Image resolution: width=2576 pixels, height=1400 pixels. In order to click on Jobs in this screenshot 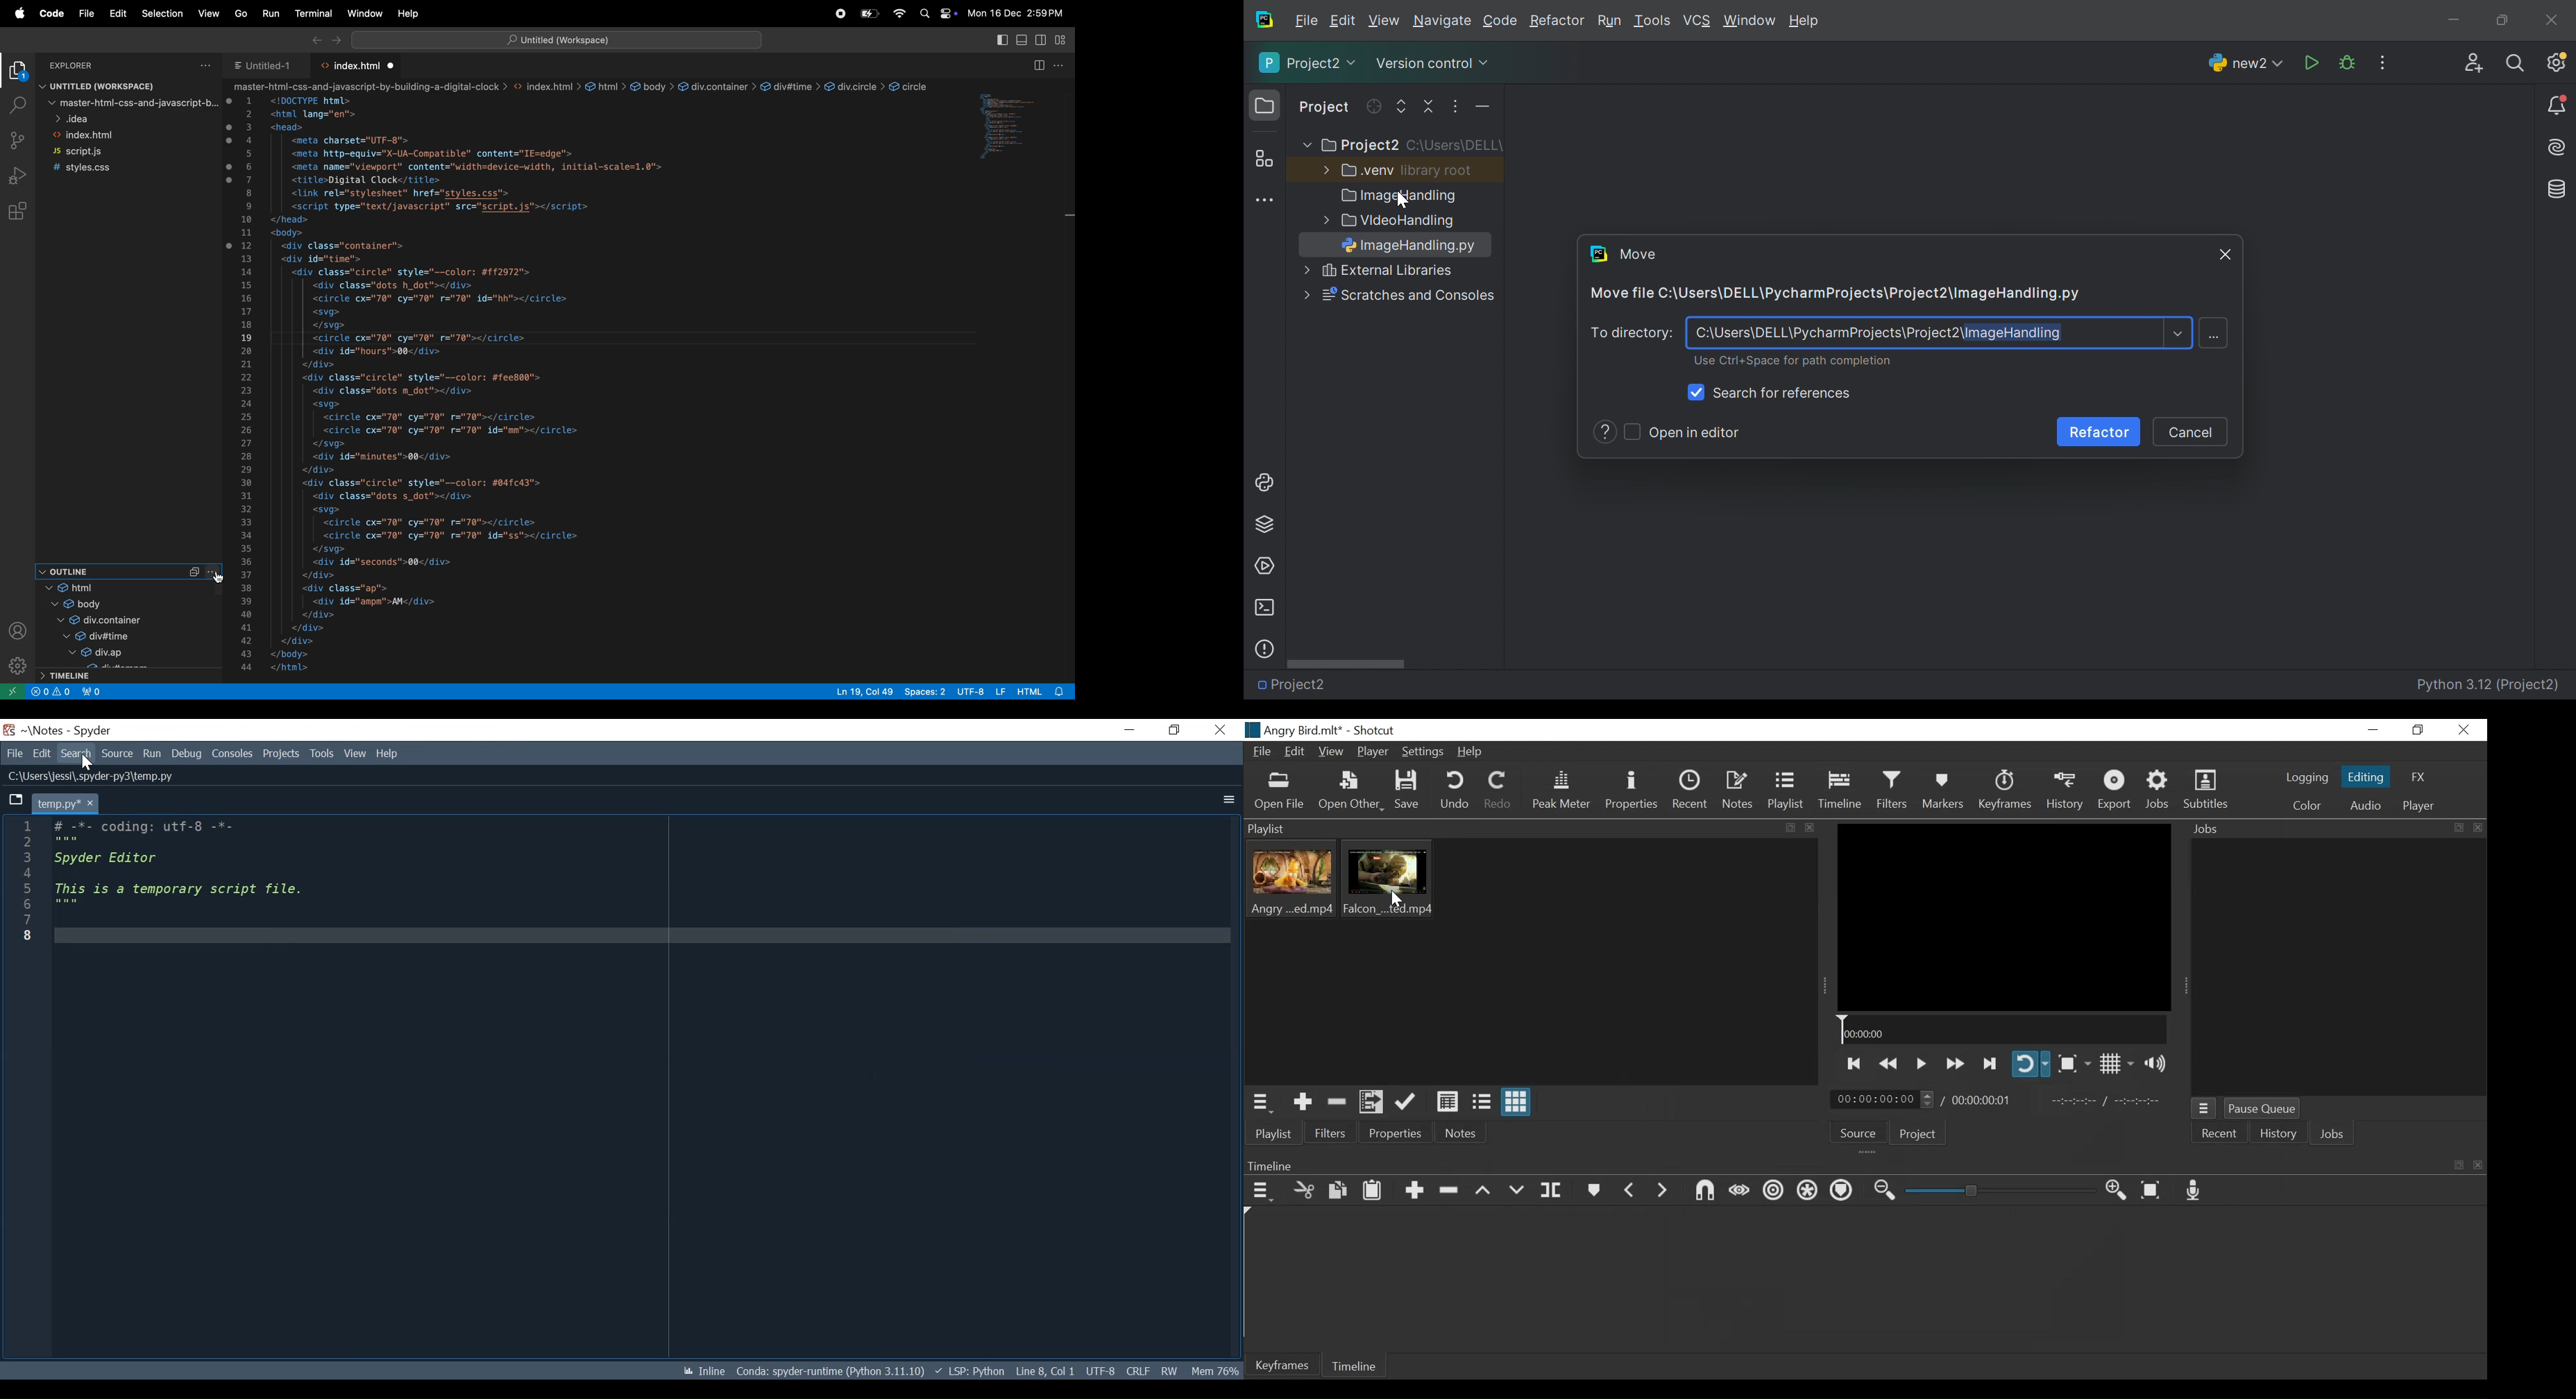, I will do `click(2332, 1135)`.